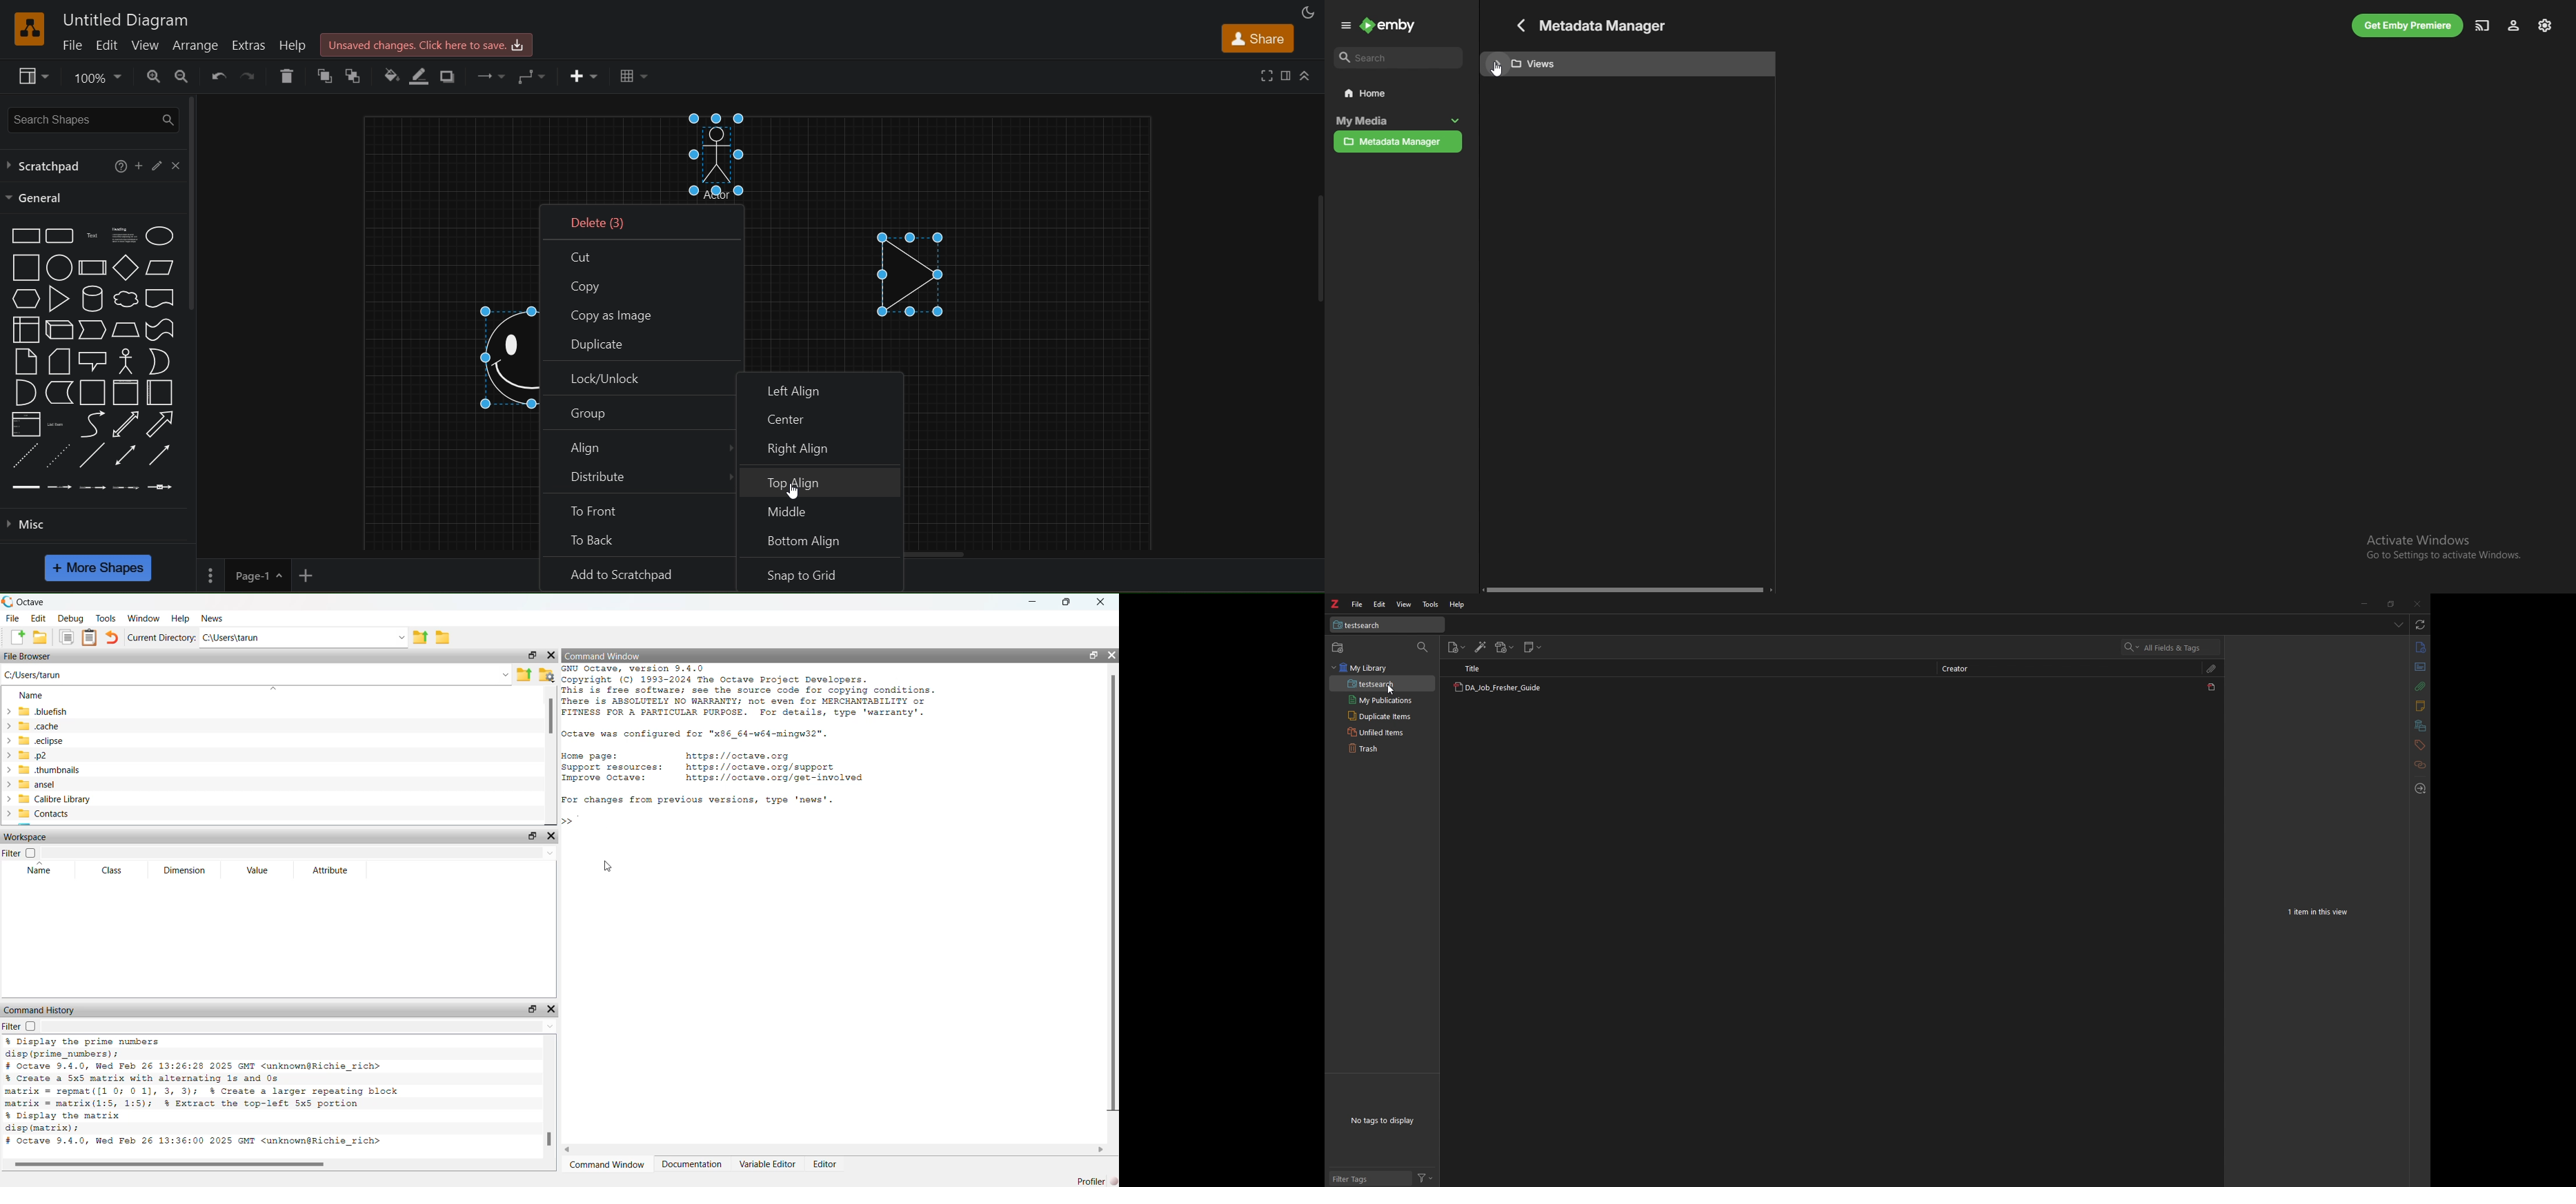  What do you see at coordinates (1382, 747) in the screenshot?
I see `trash` at bounding box center [1382, 747].